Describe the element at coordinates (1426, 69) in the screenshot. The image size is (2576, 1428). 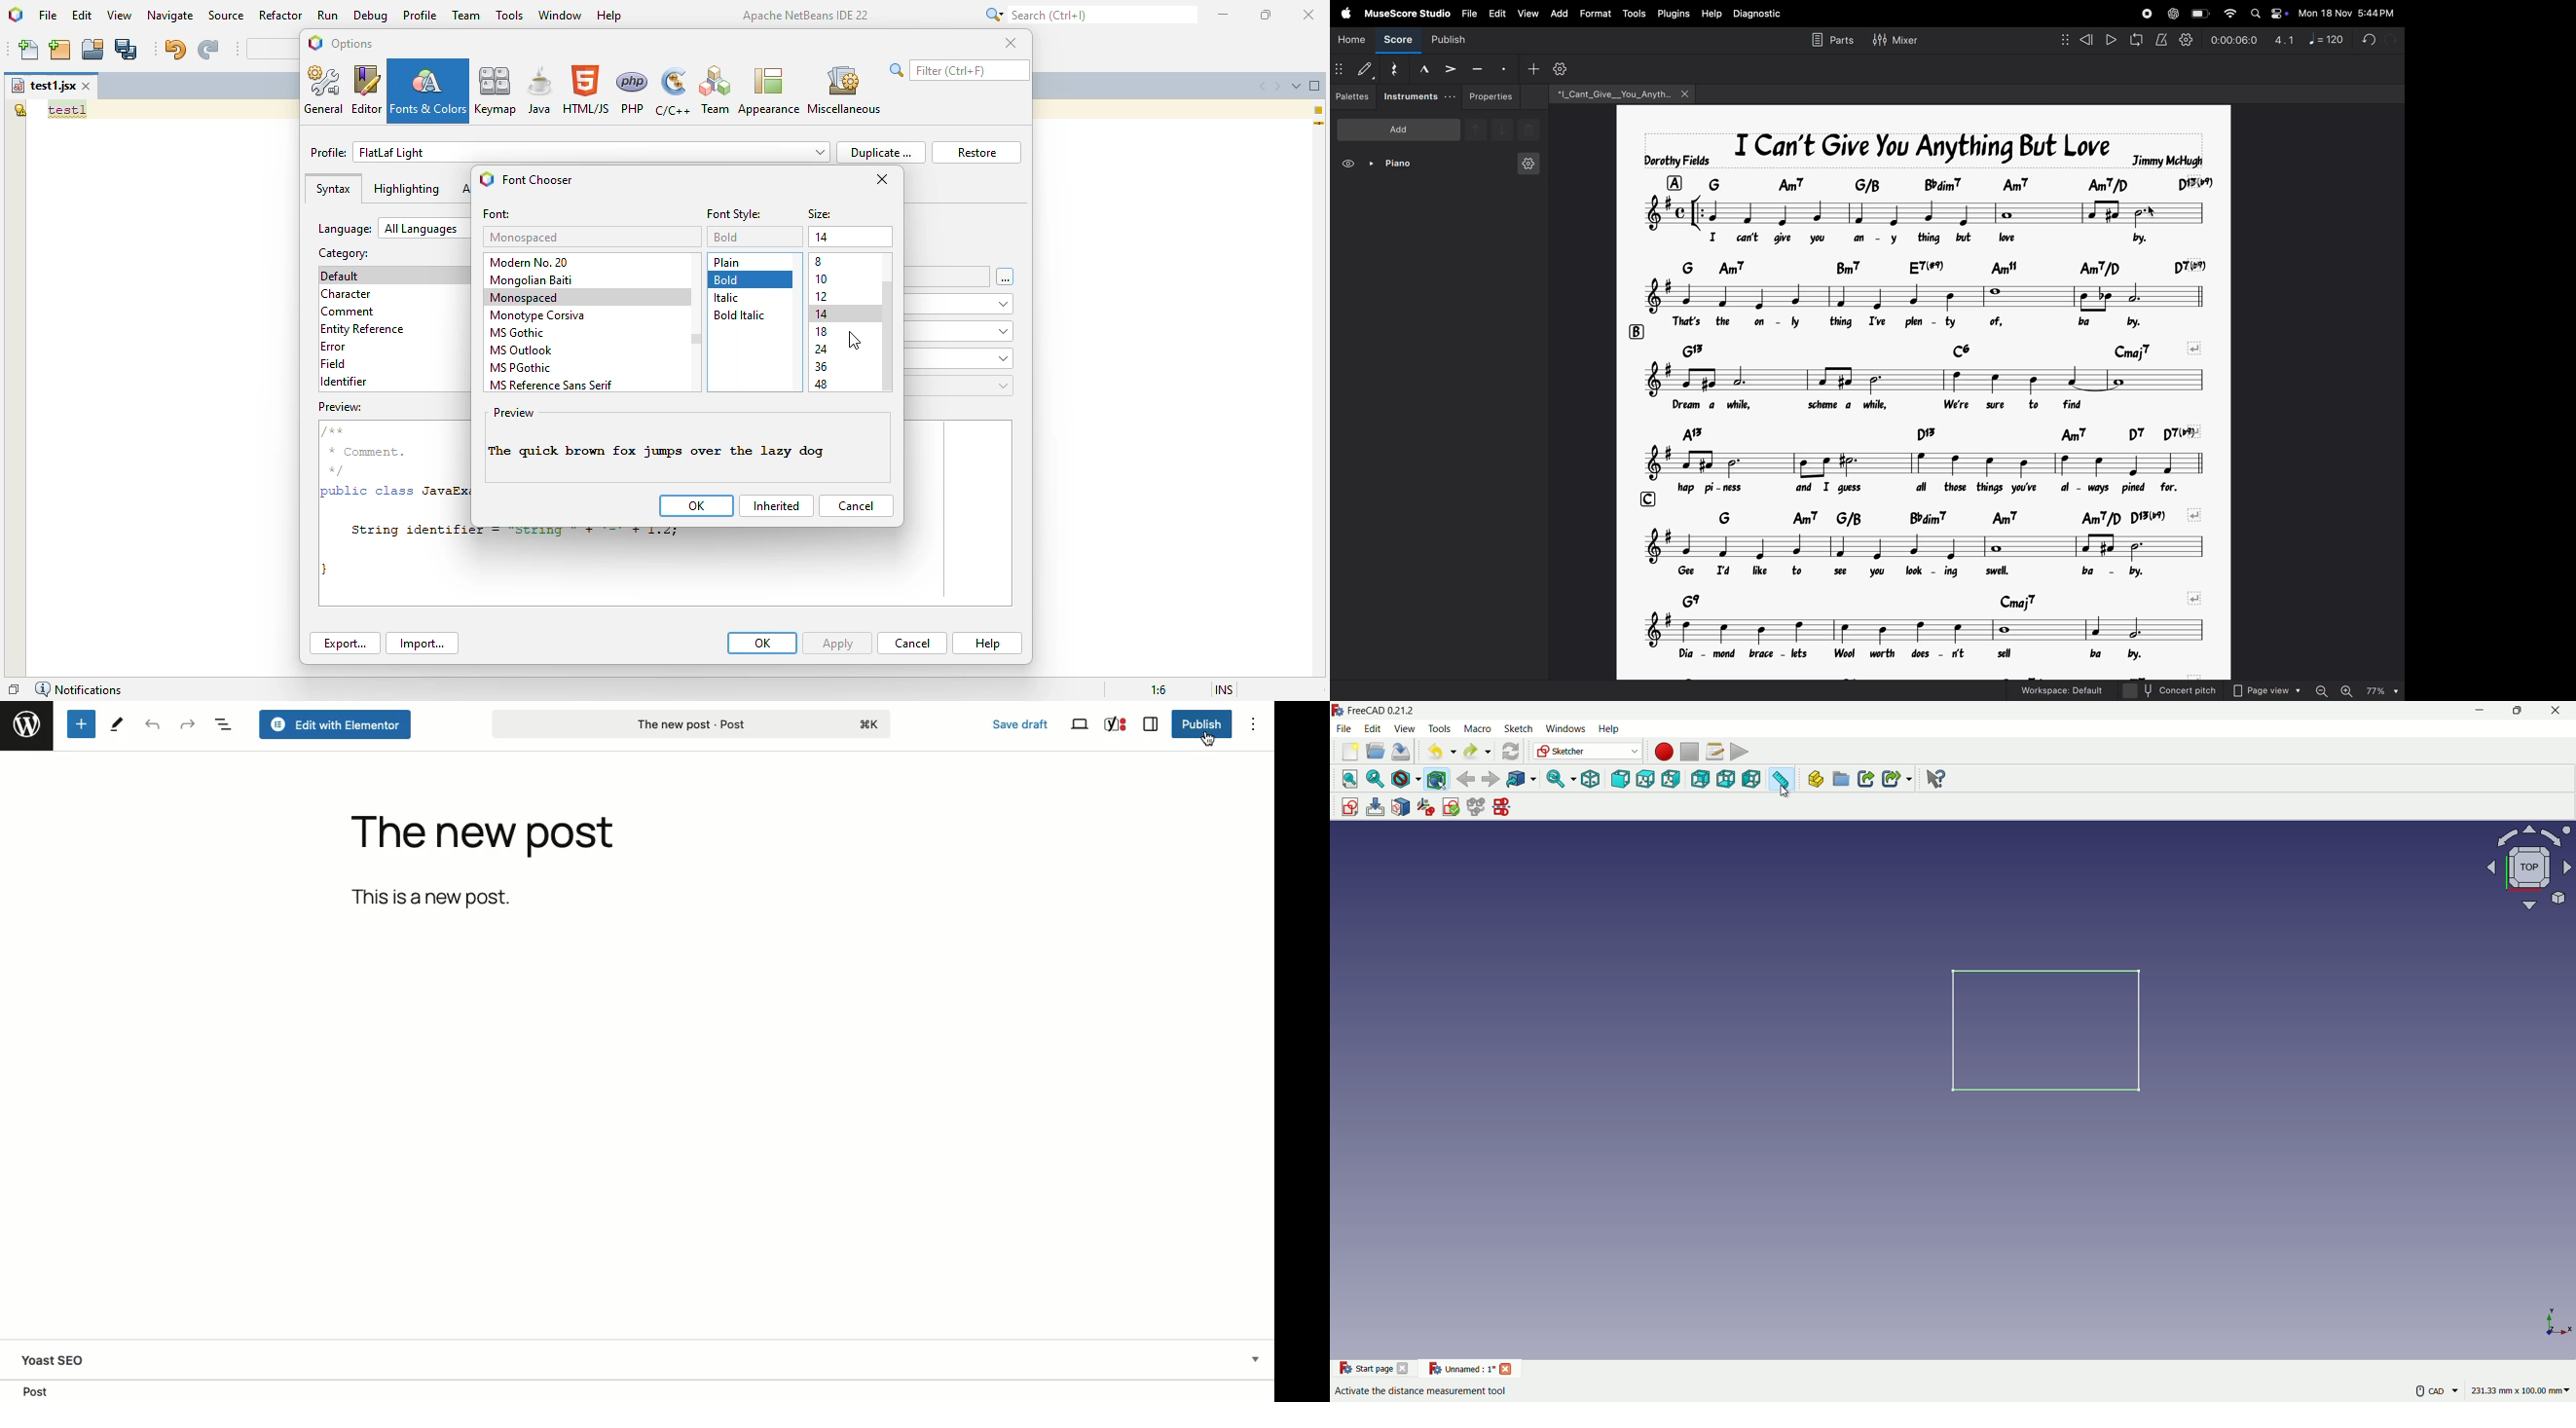
I see `marcato` at that location.